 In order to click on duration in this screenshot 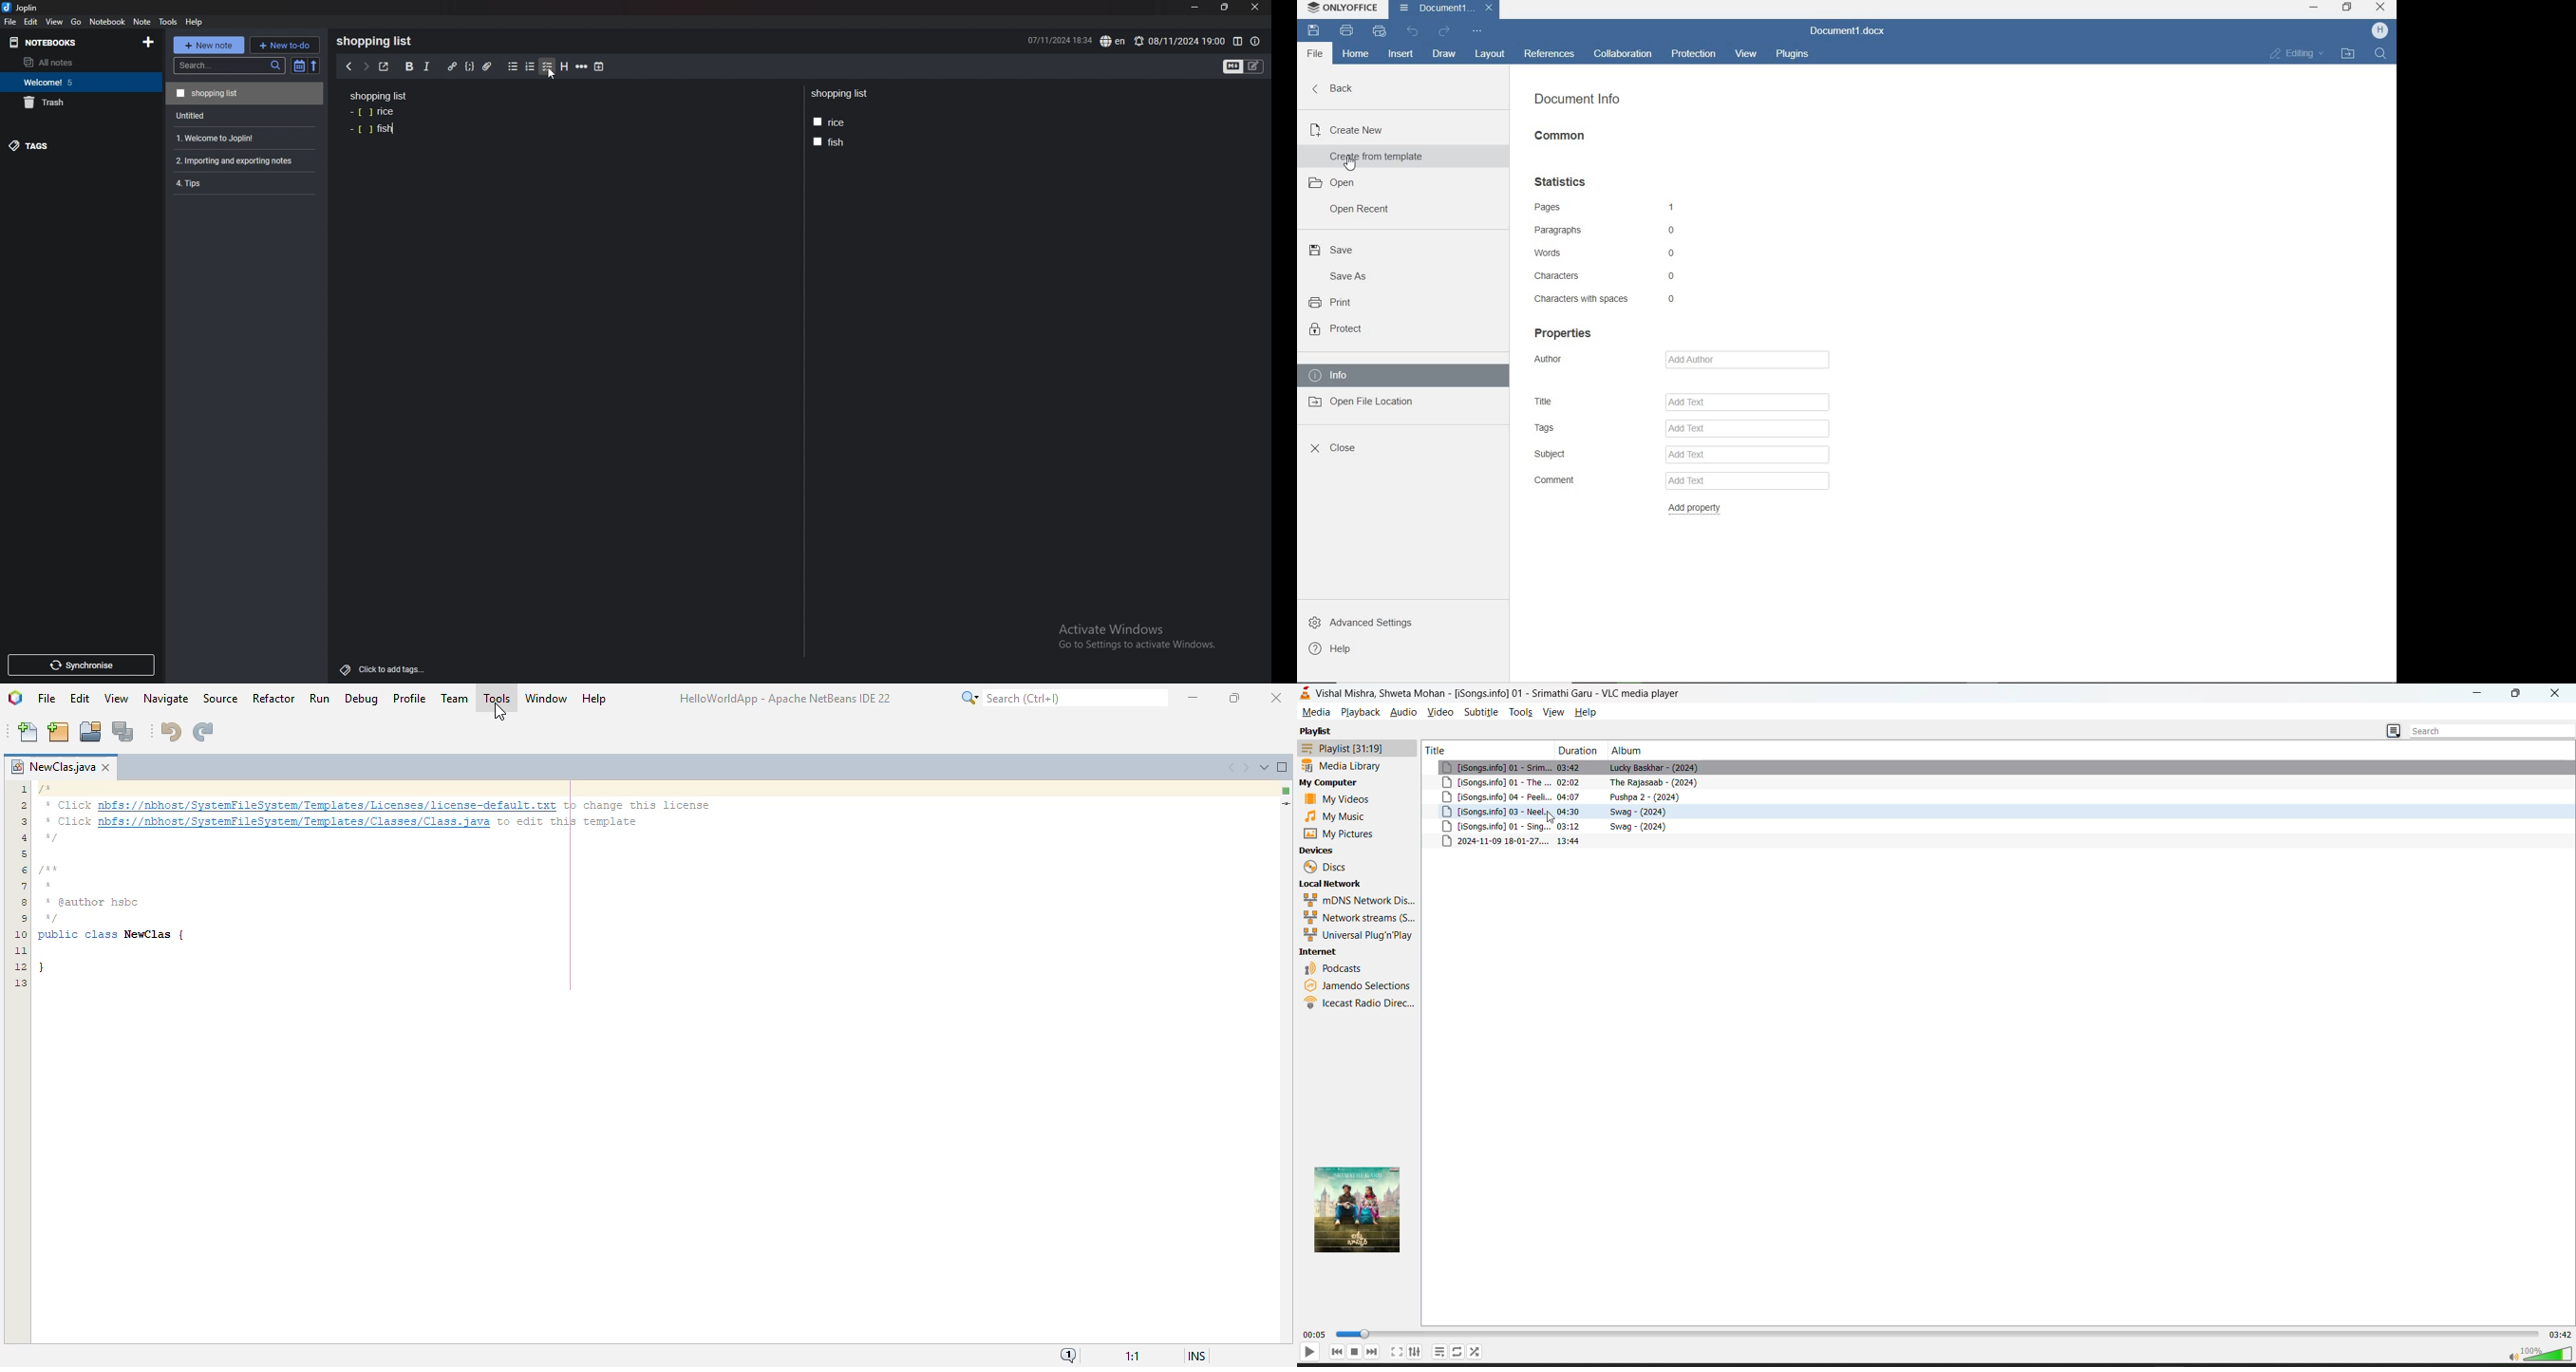, I will do `click(1579, 749)`.